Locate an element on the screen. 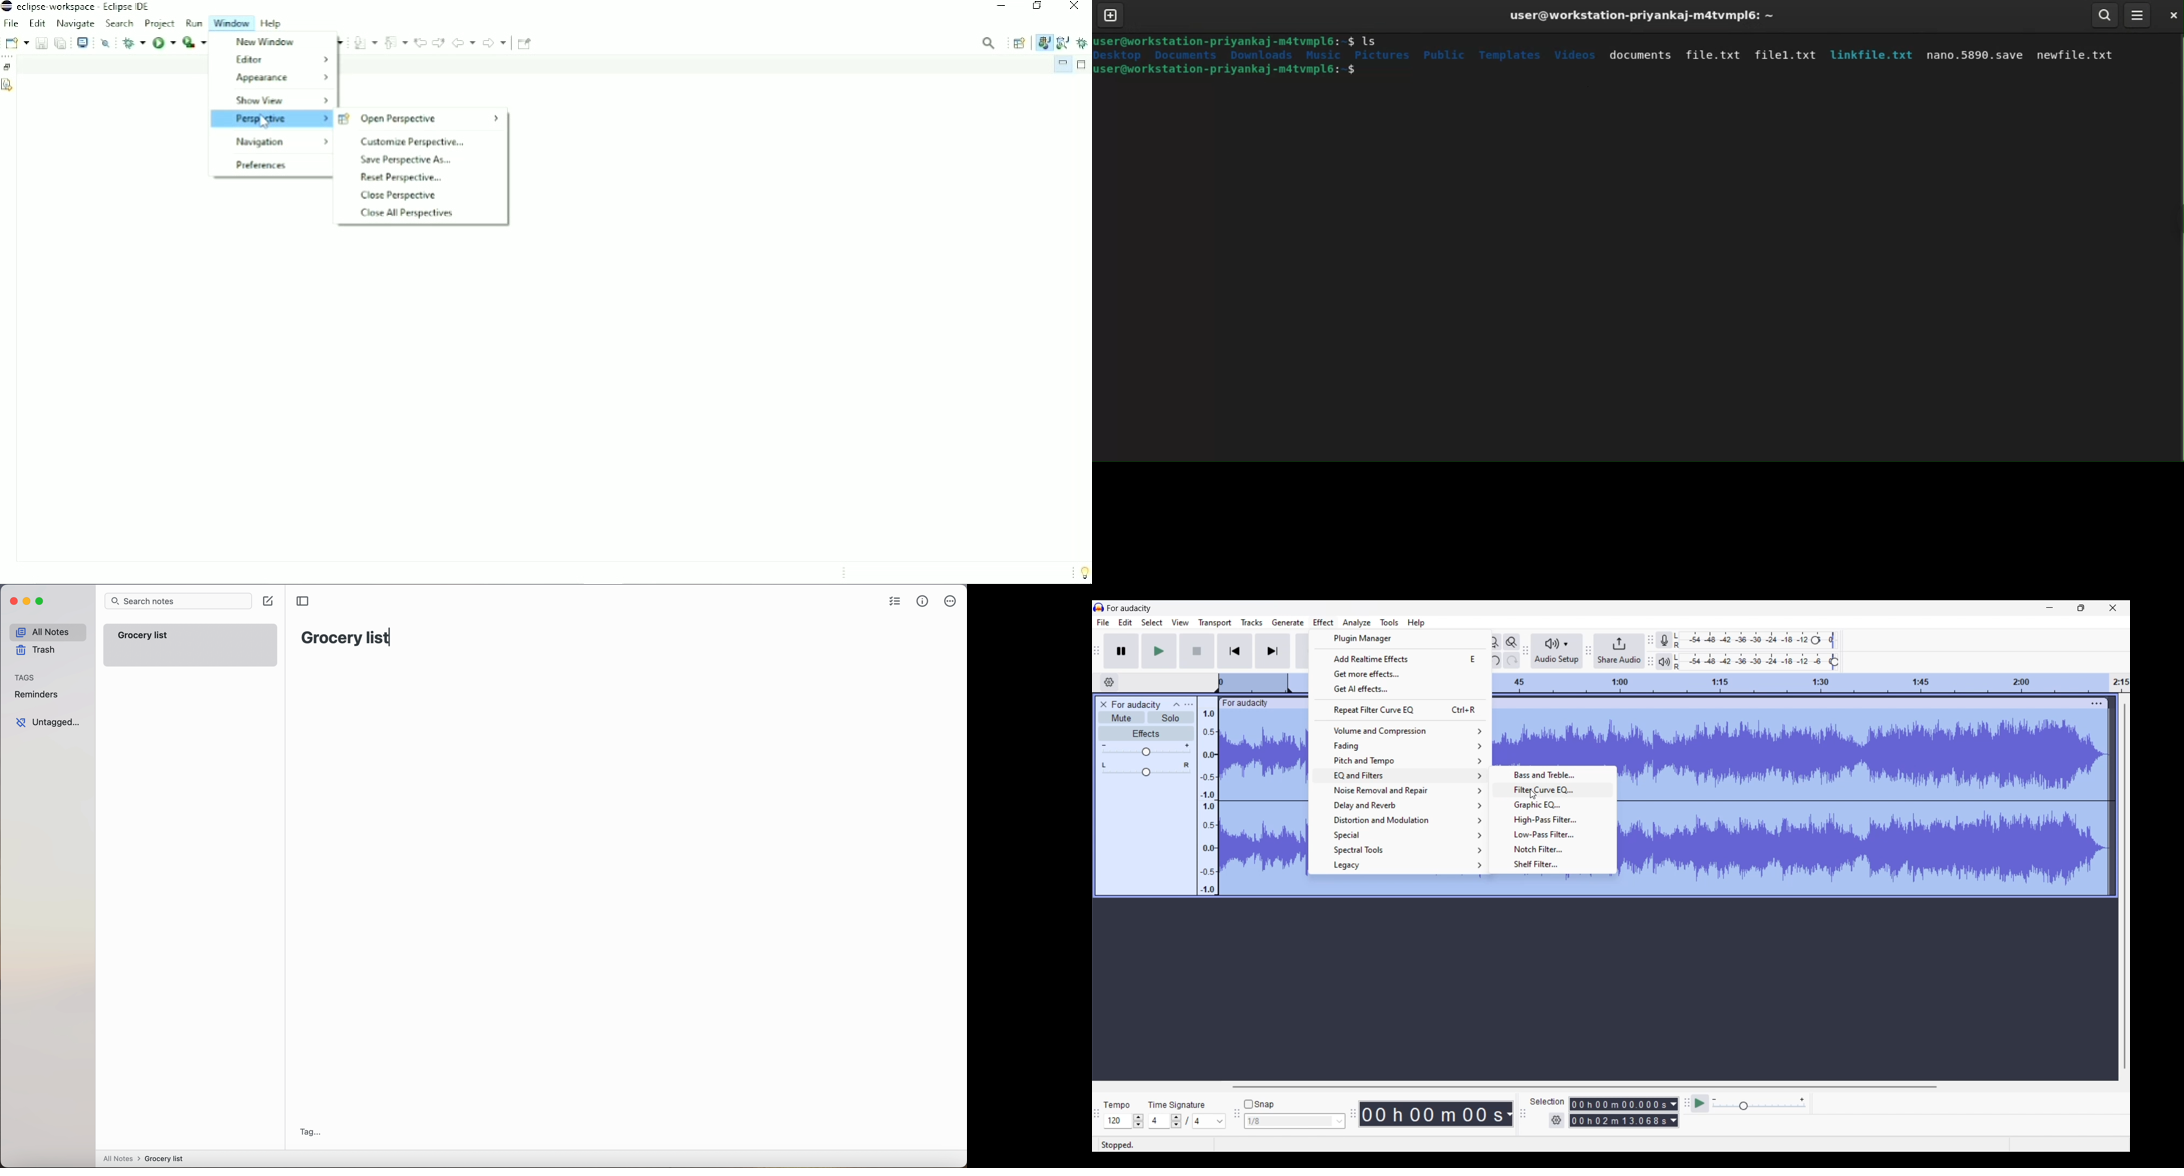 This screenshot has height=1176, width=2184. Open menu is located at coordinates (1188, 704).